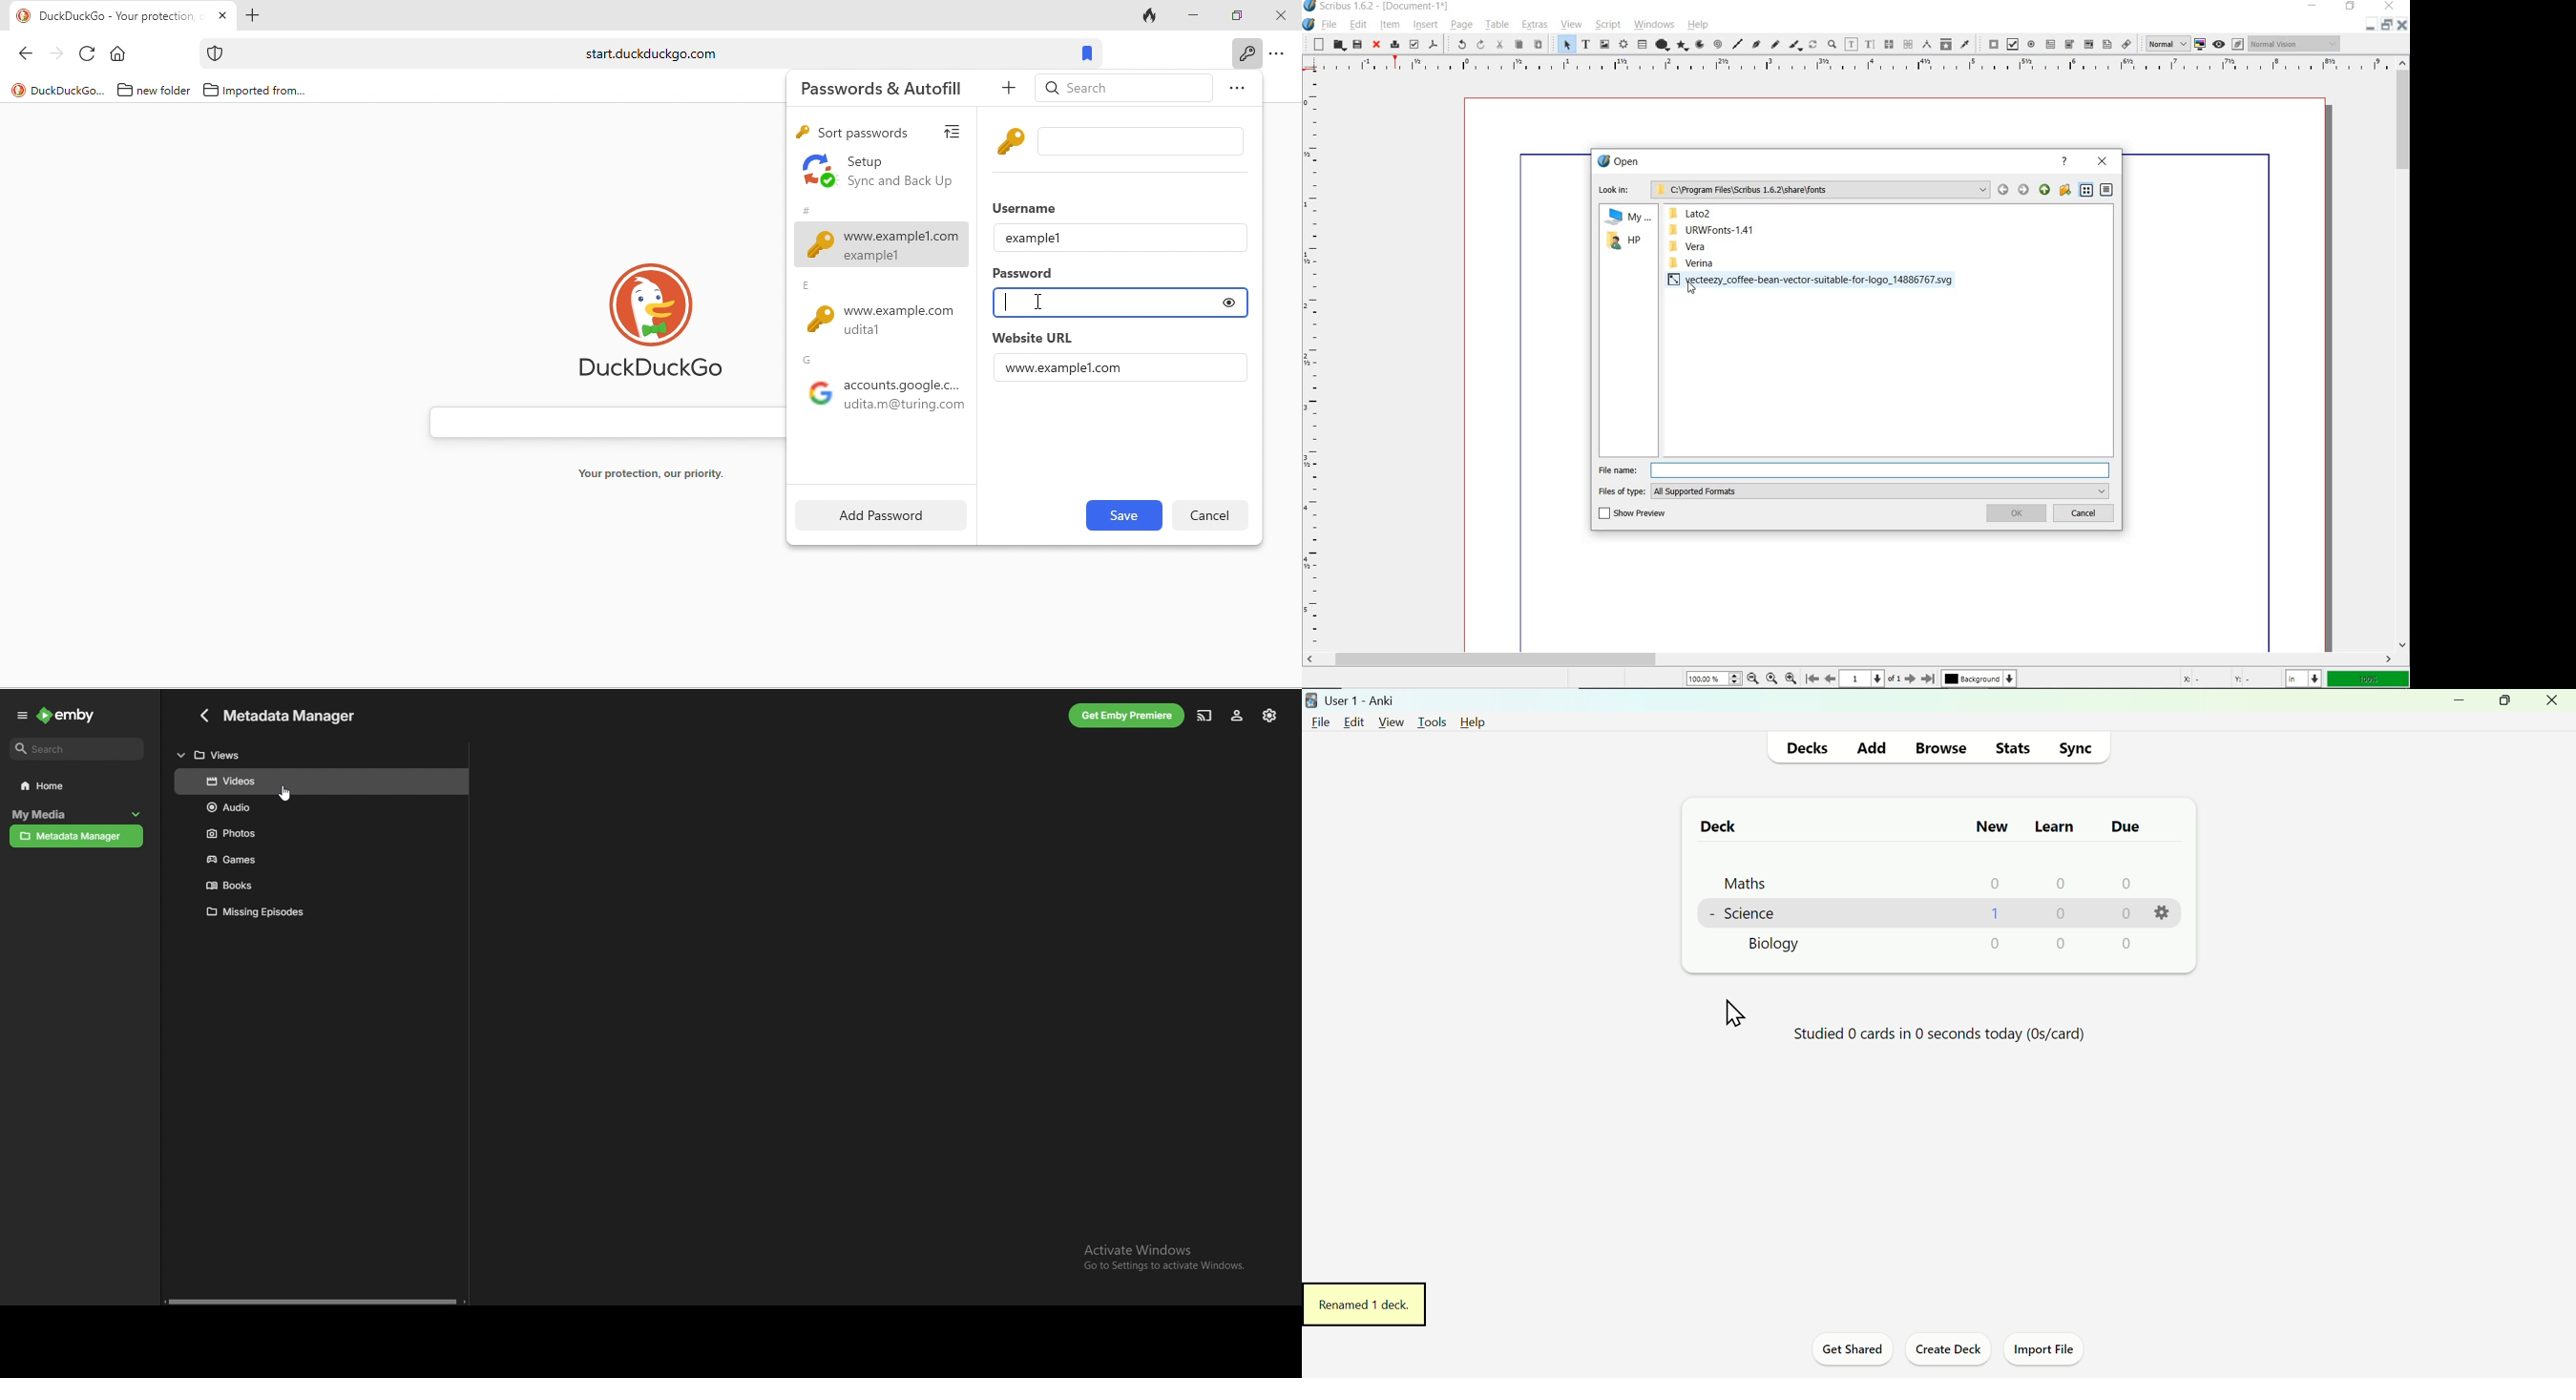  Describe the element at coordinates (2069, 44) in the screenshot. I see `pdf combo box` at that location.